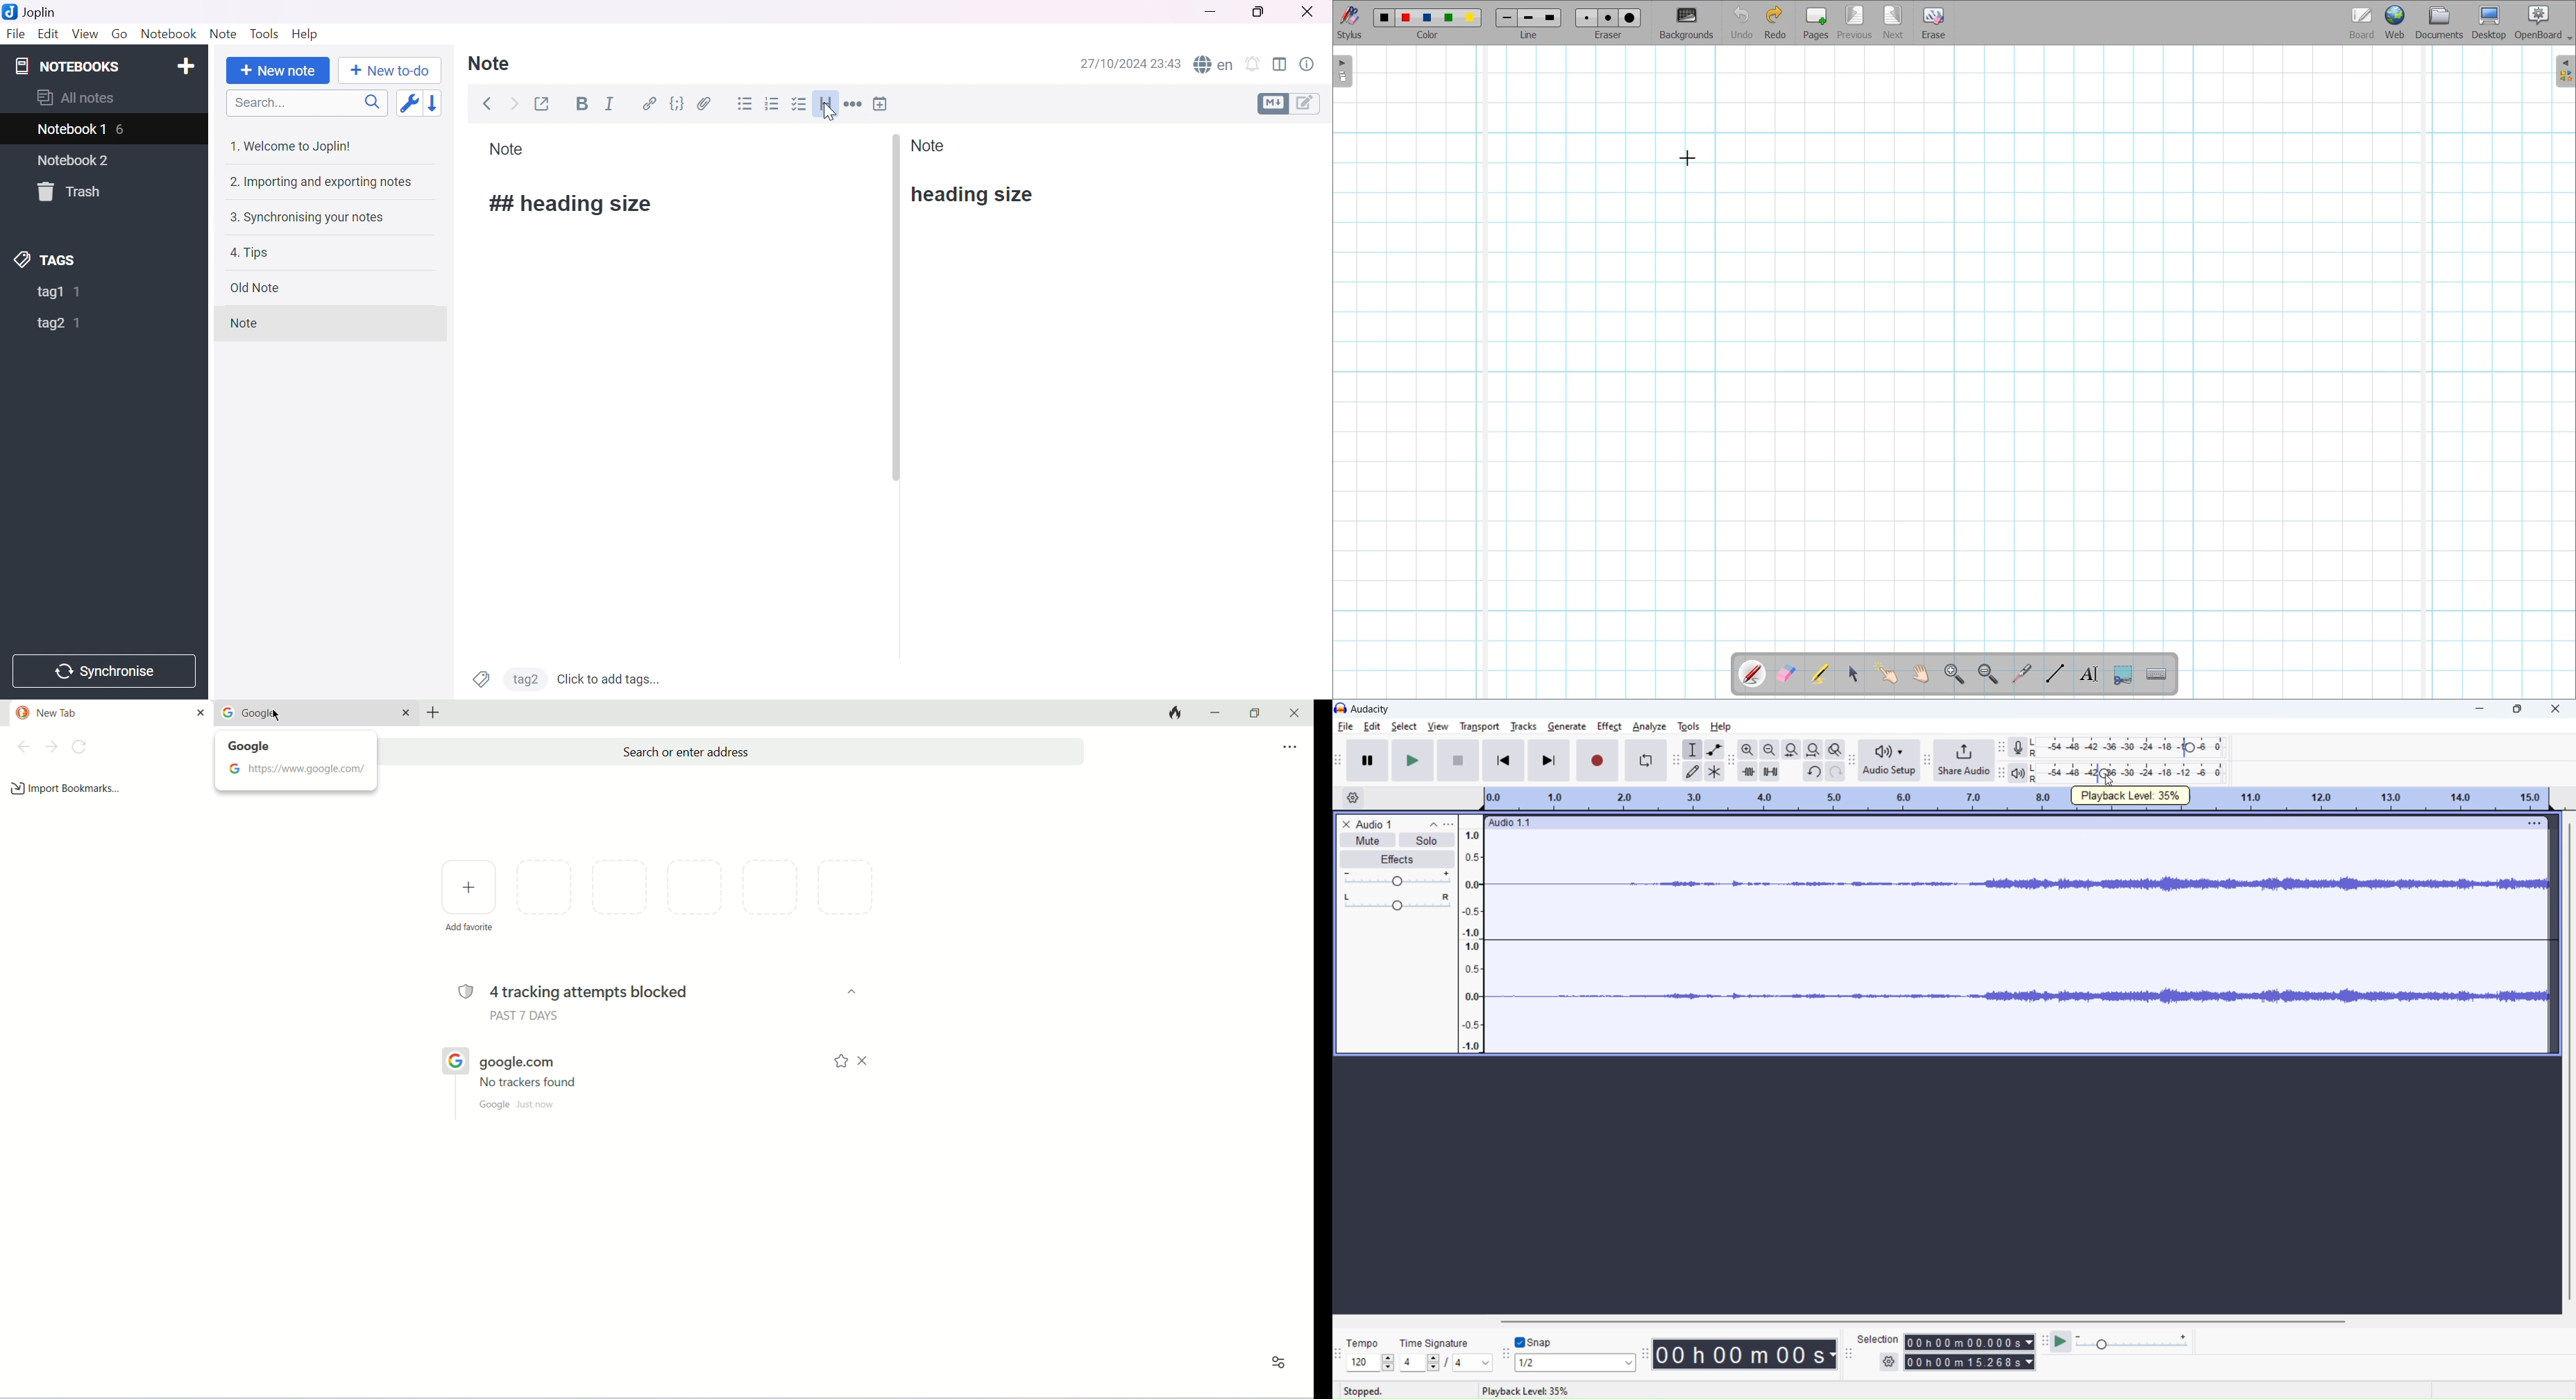 This screenshot has width=2576, height=1400. What do you see at coordinates (494, 1105) in the screenshot?
I see `google` at bounding box center [494, 1105].